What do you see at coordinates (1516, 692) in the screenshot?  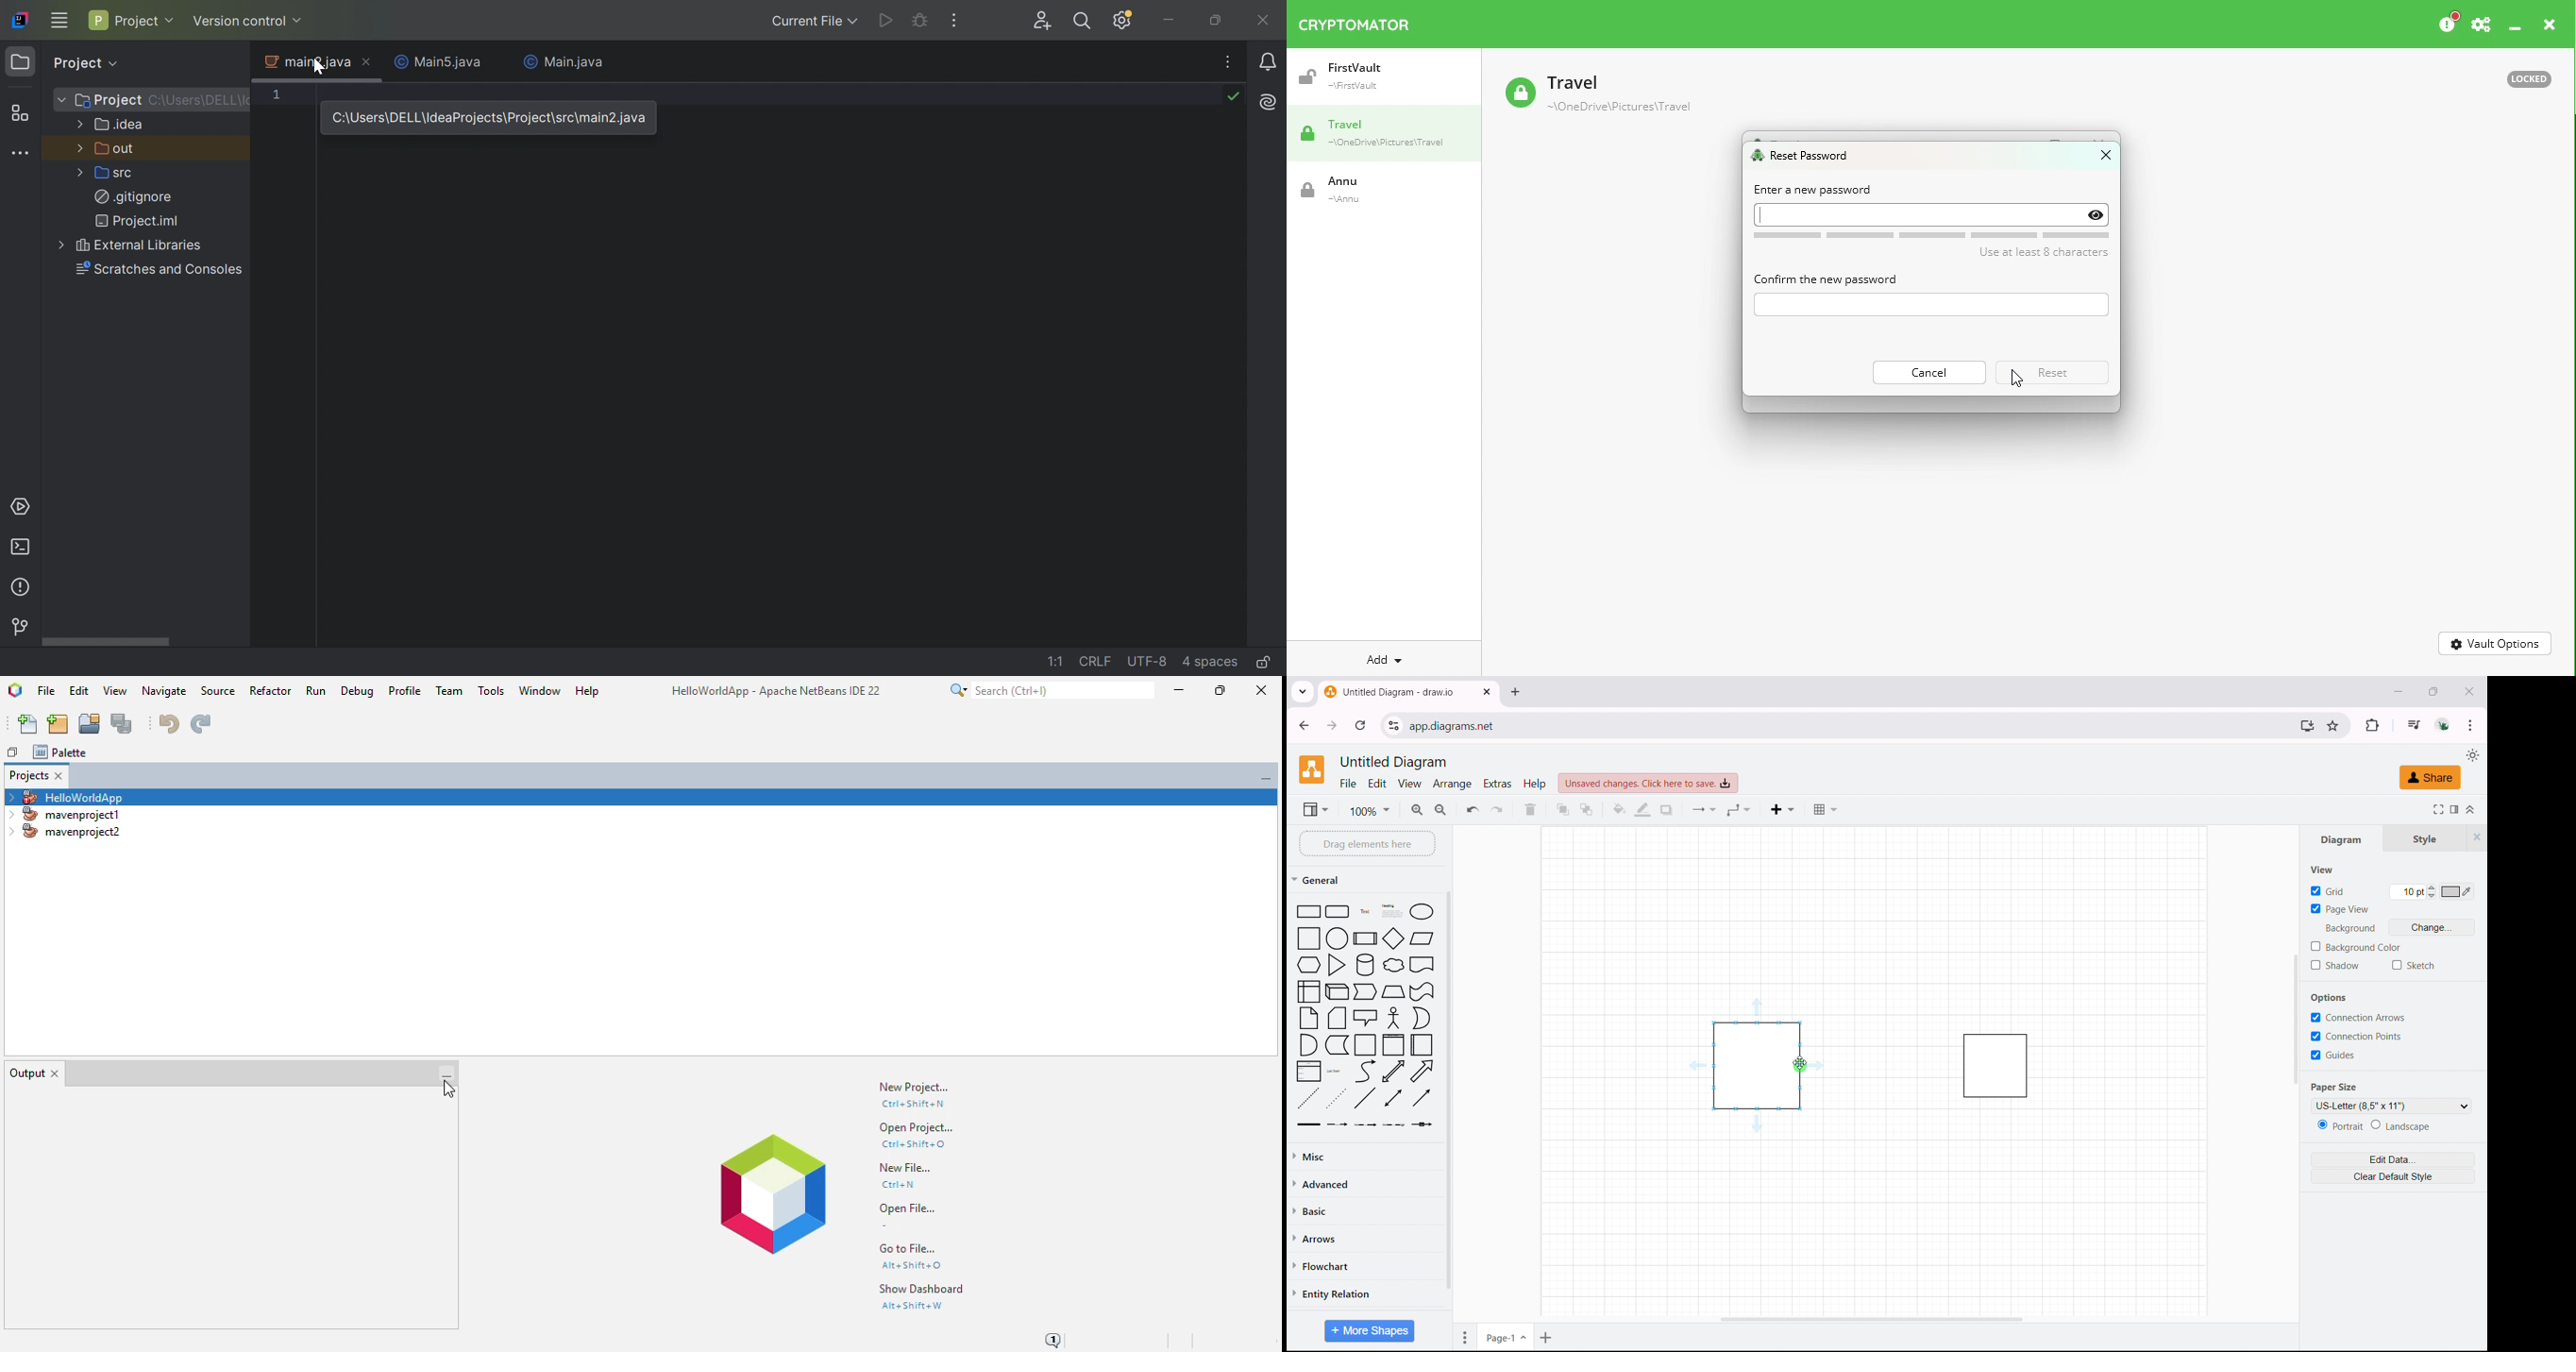 I see `close tab` at bounding box center [1516, 692].